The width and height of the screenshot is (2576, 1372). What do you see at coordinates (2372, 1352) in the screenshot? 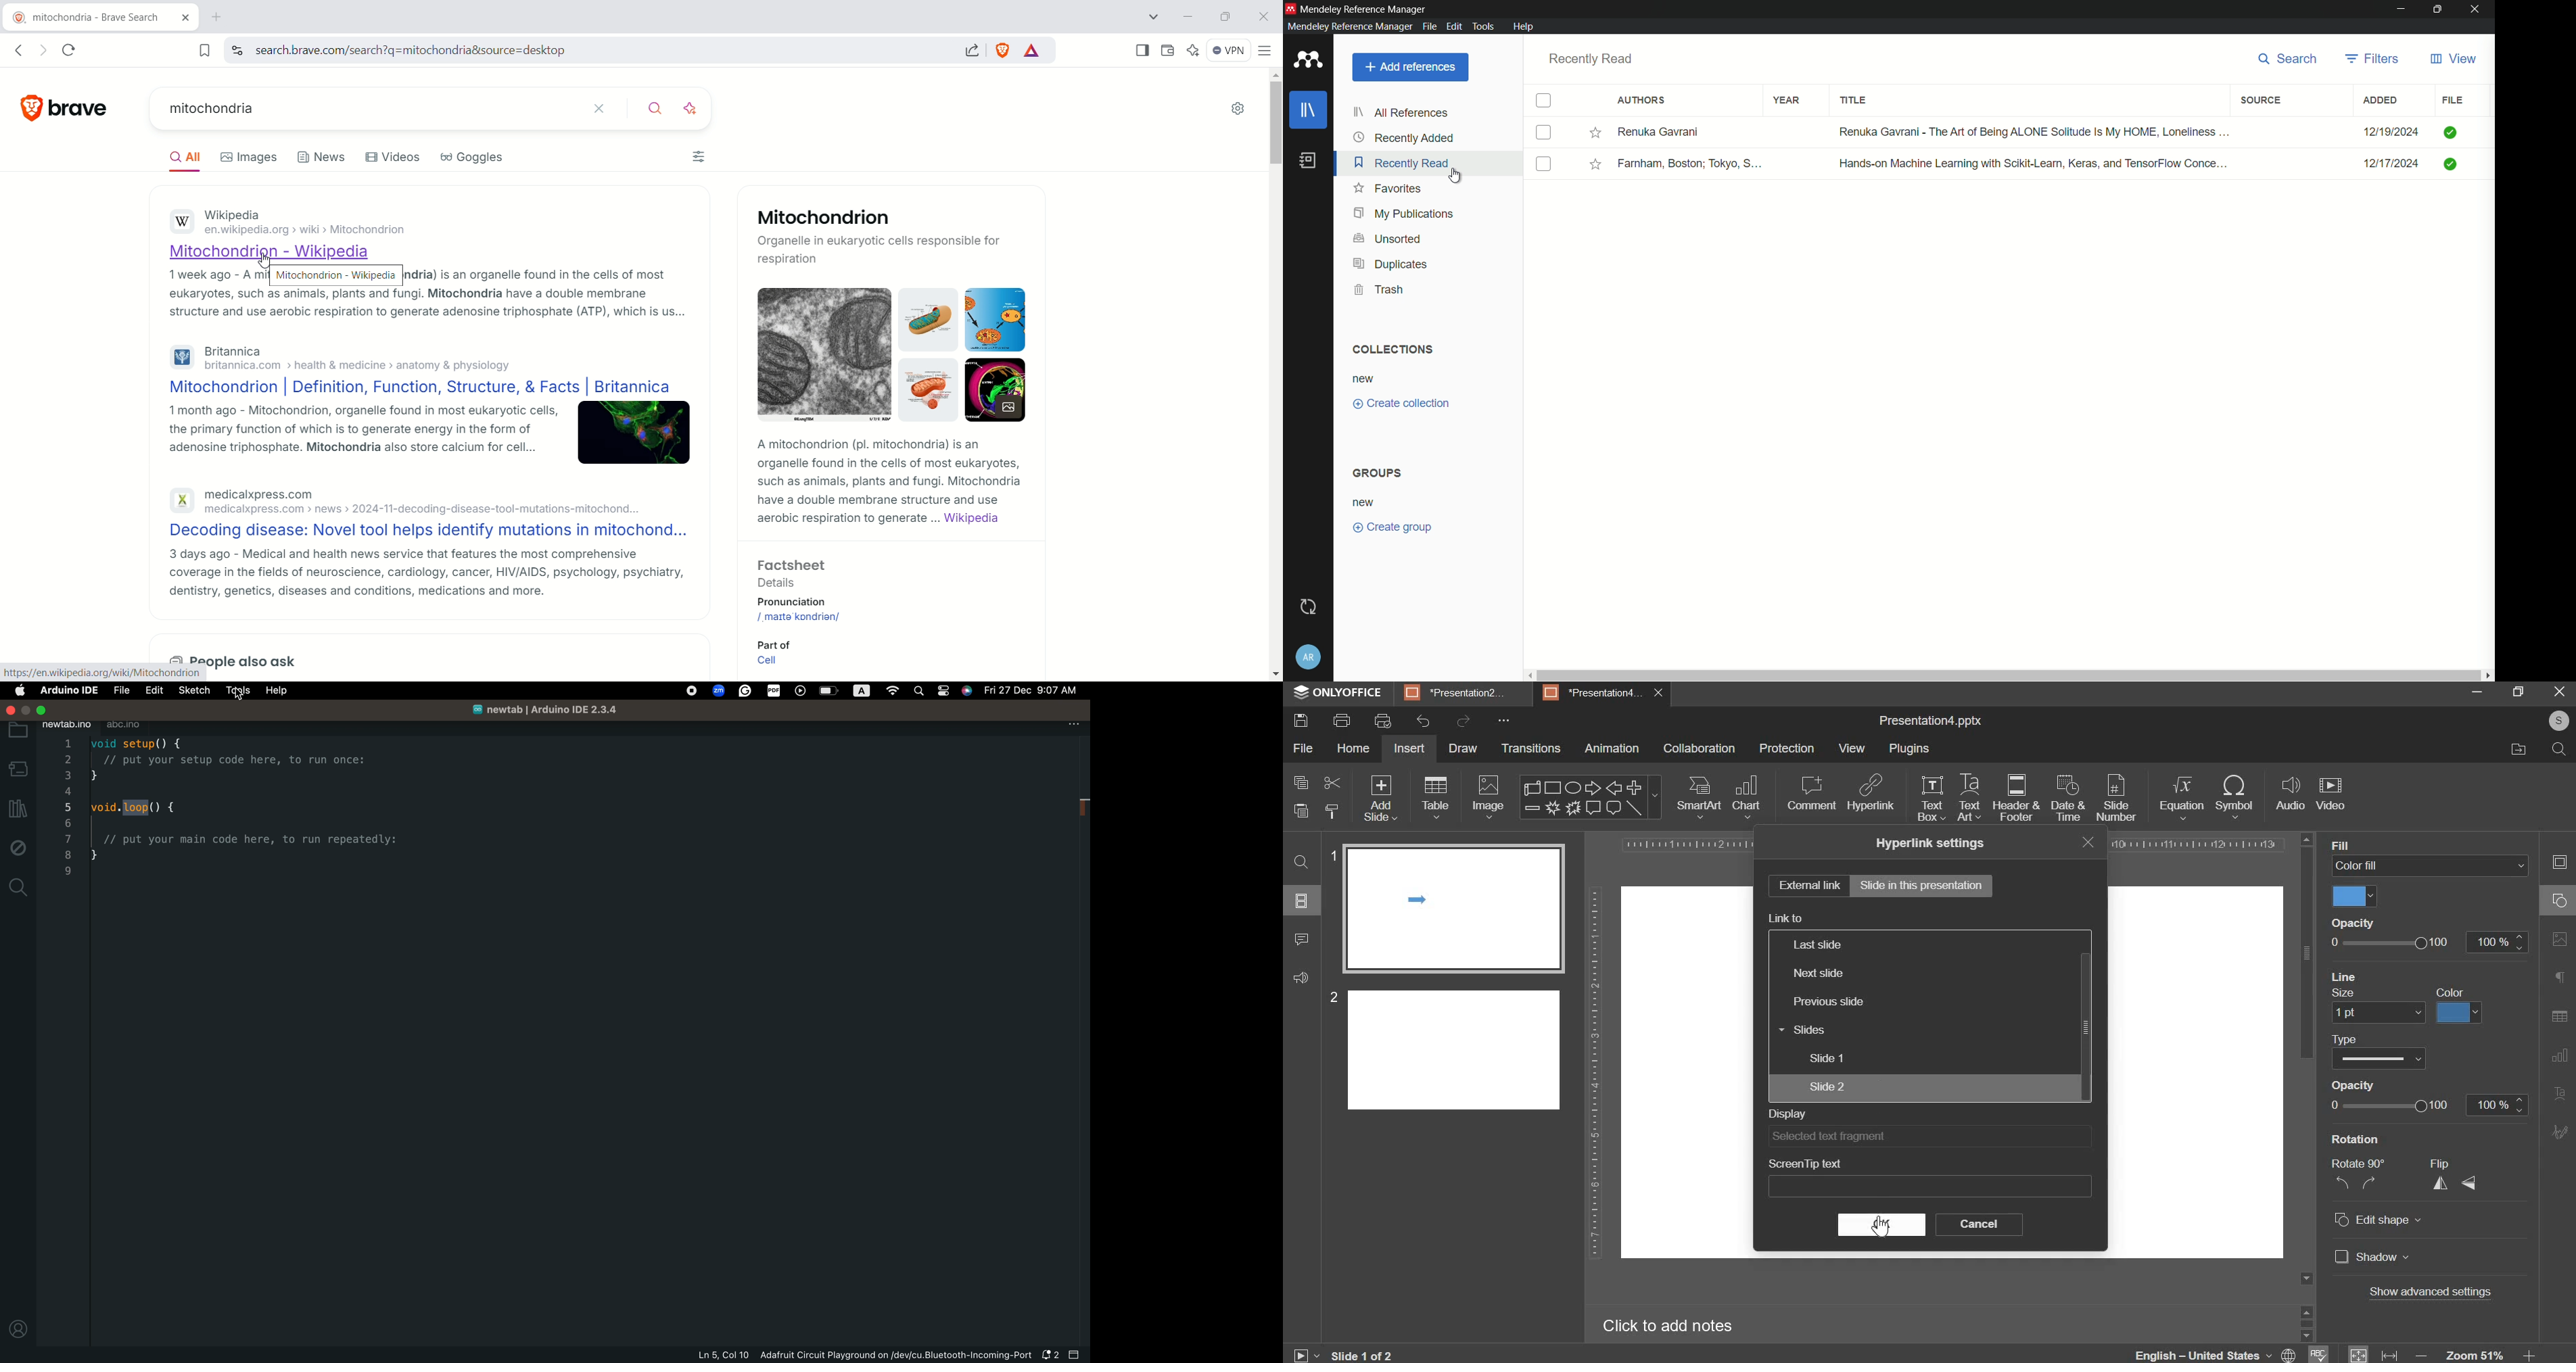
I see `fit` at bounding box center [2372, 1352].